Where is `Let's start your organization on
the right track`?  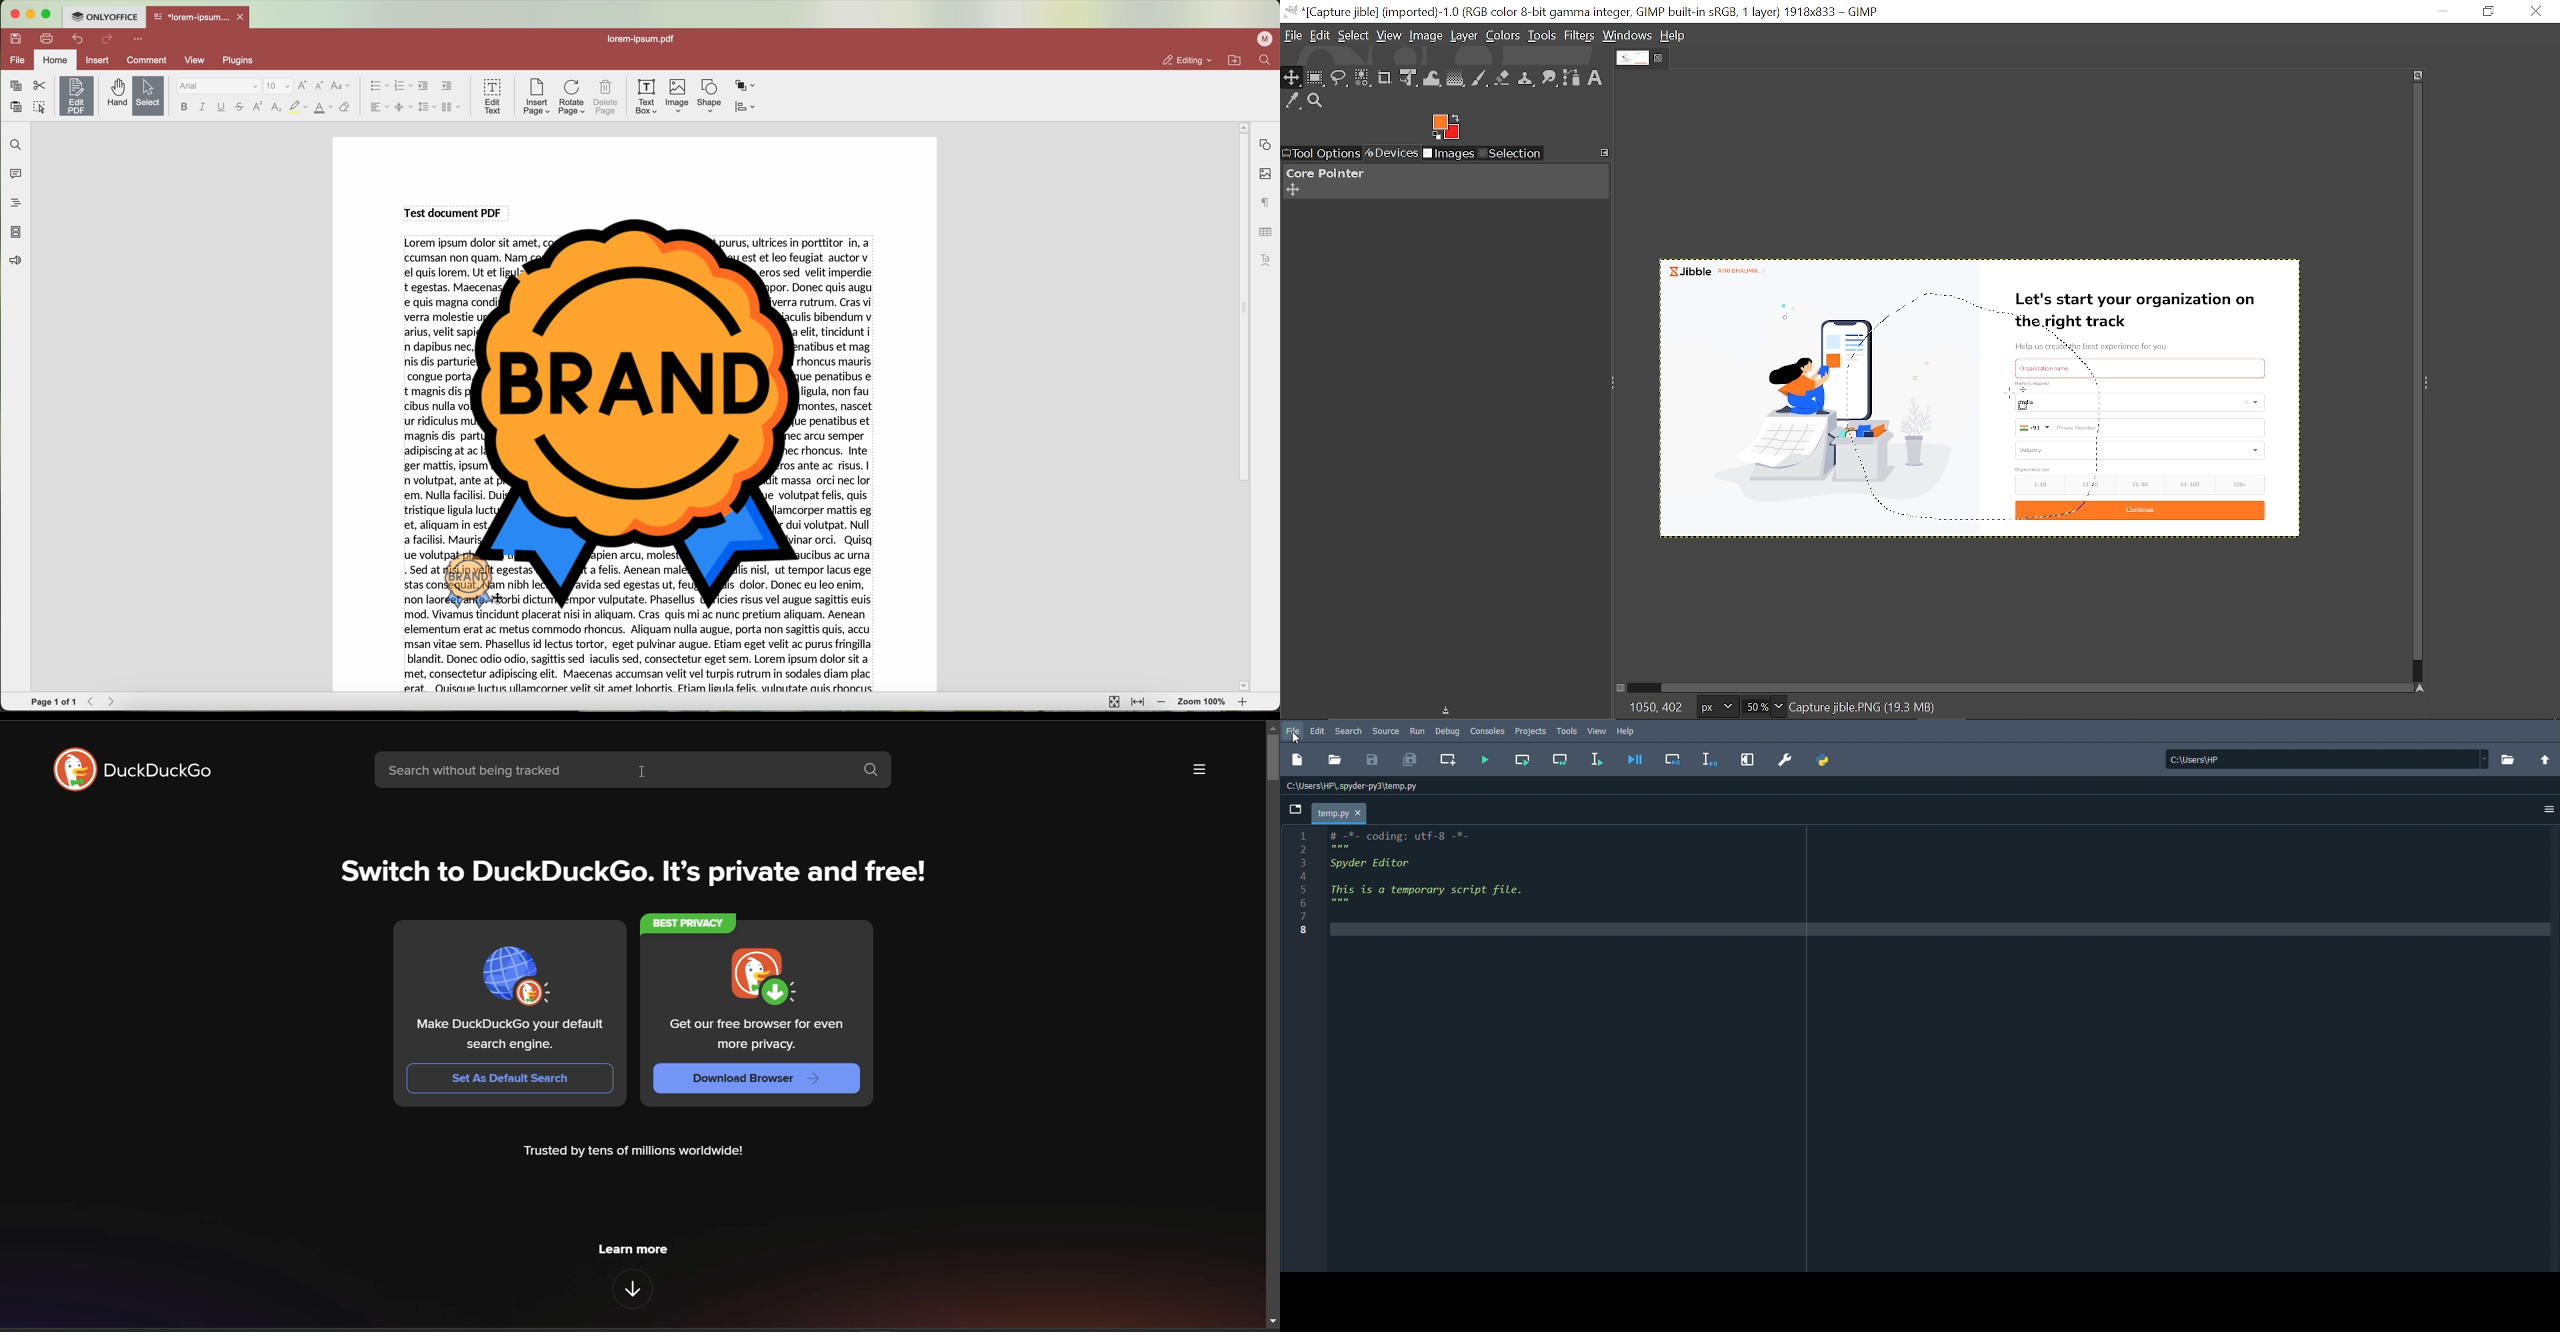 Let's start your organization on
the right track is located at coordinates (2139, 312).